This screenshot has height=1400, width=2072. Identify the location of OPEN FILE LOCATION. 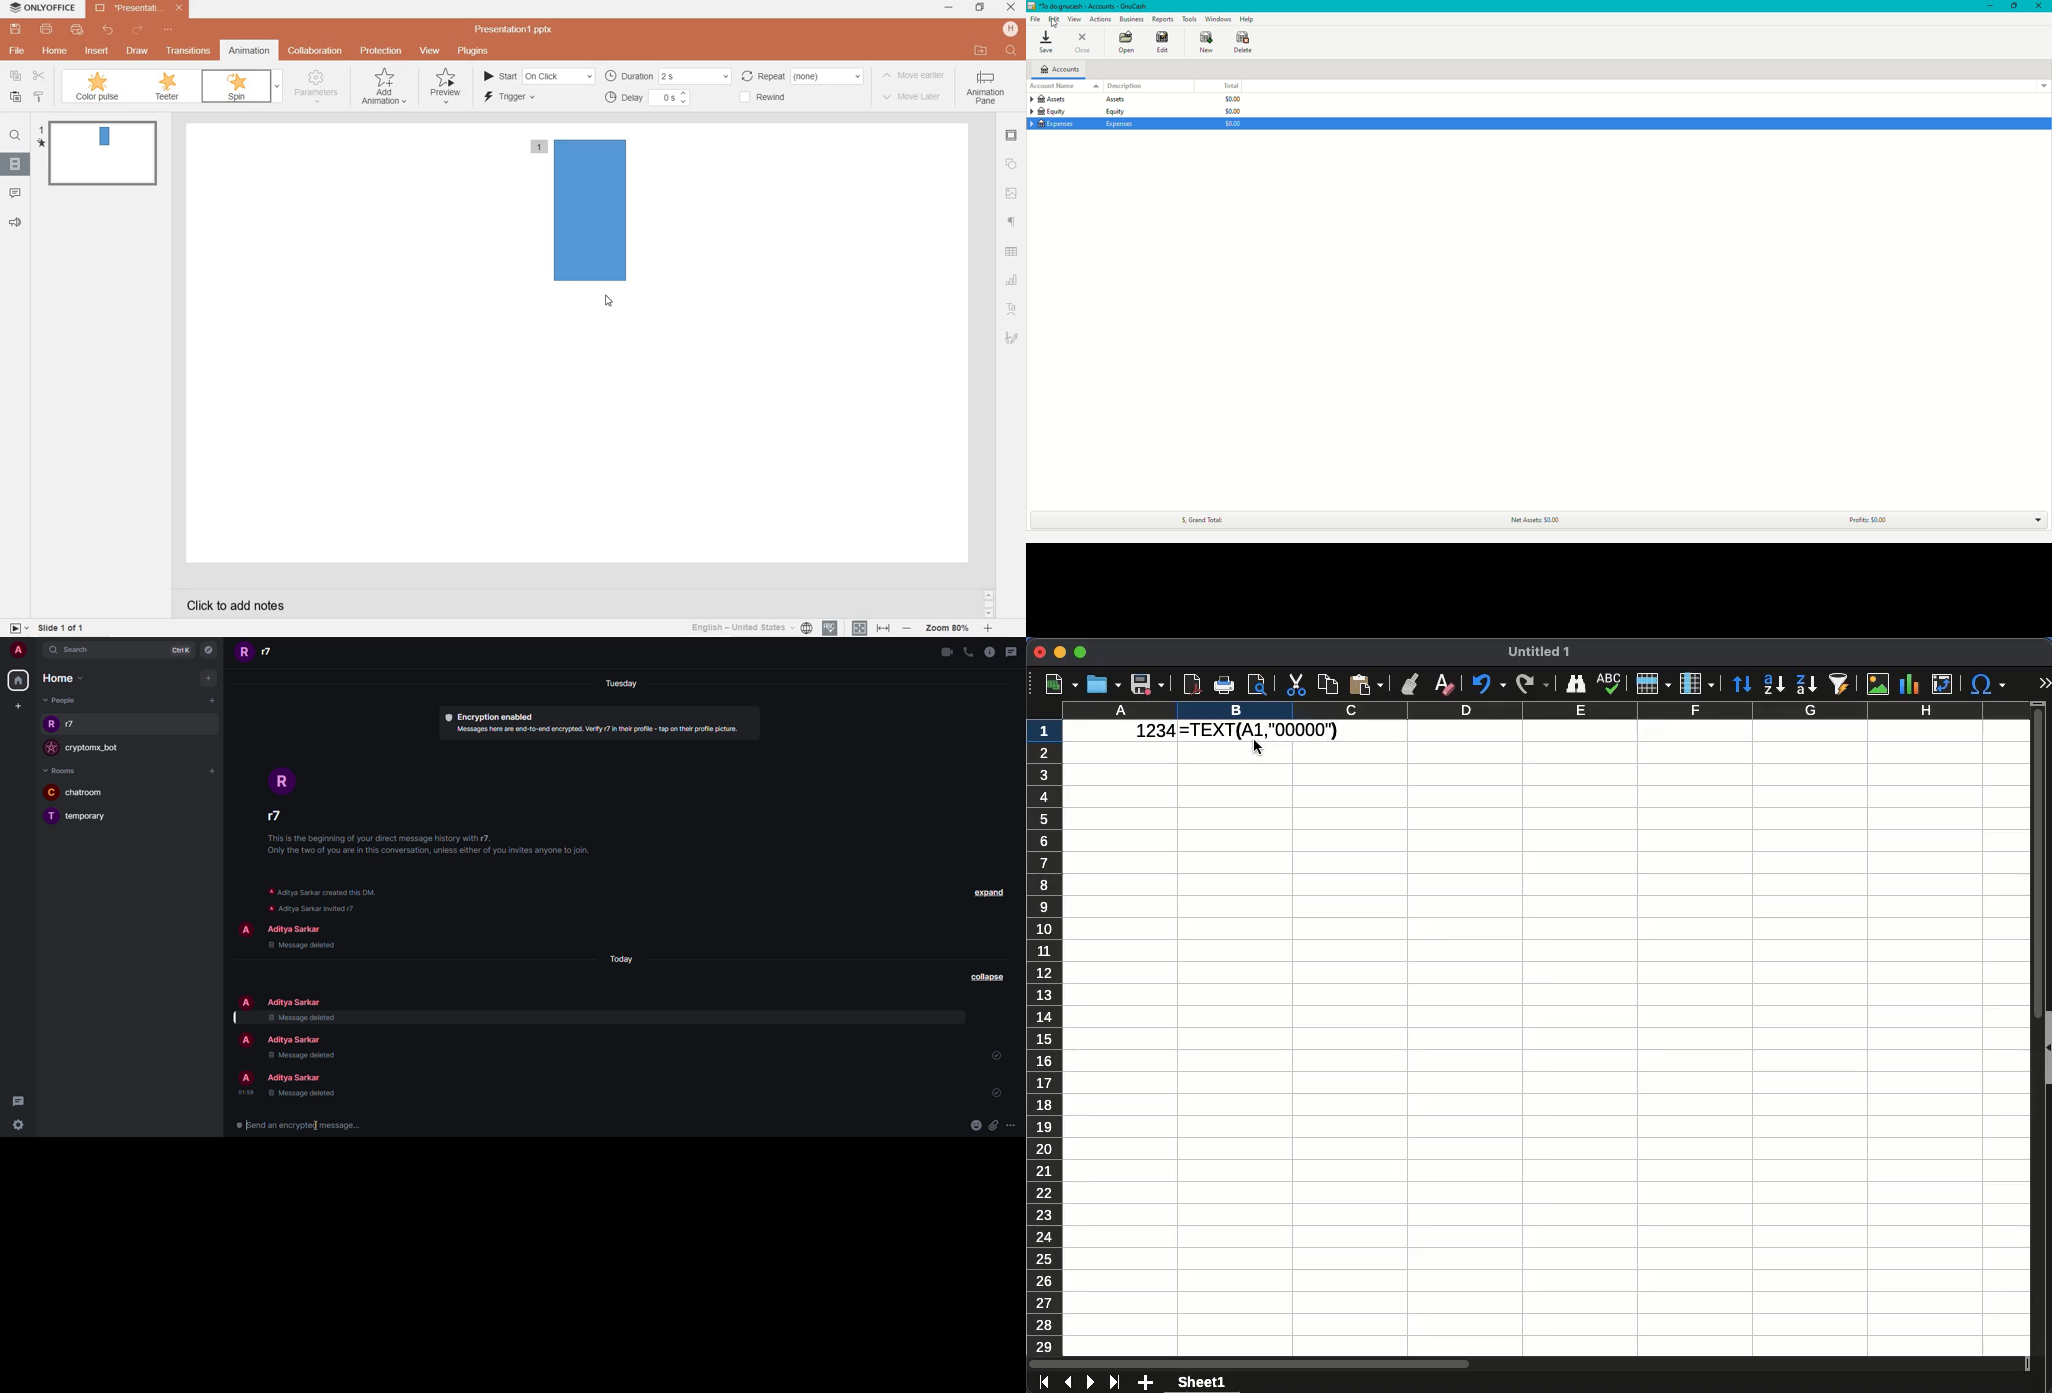
(981, 51).